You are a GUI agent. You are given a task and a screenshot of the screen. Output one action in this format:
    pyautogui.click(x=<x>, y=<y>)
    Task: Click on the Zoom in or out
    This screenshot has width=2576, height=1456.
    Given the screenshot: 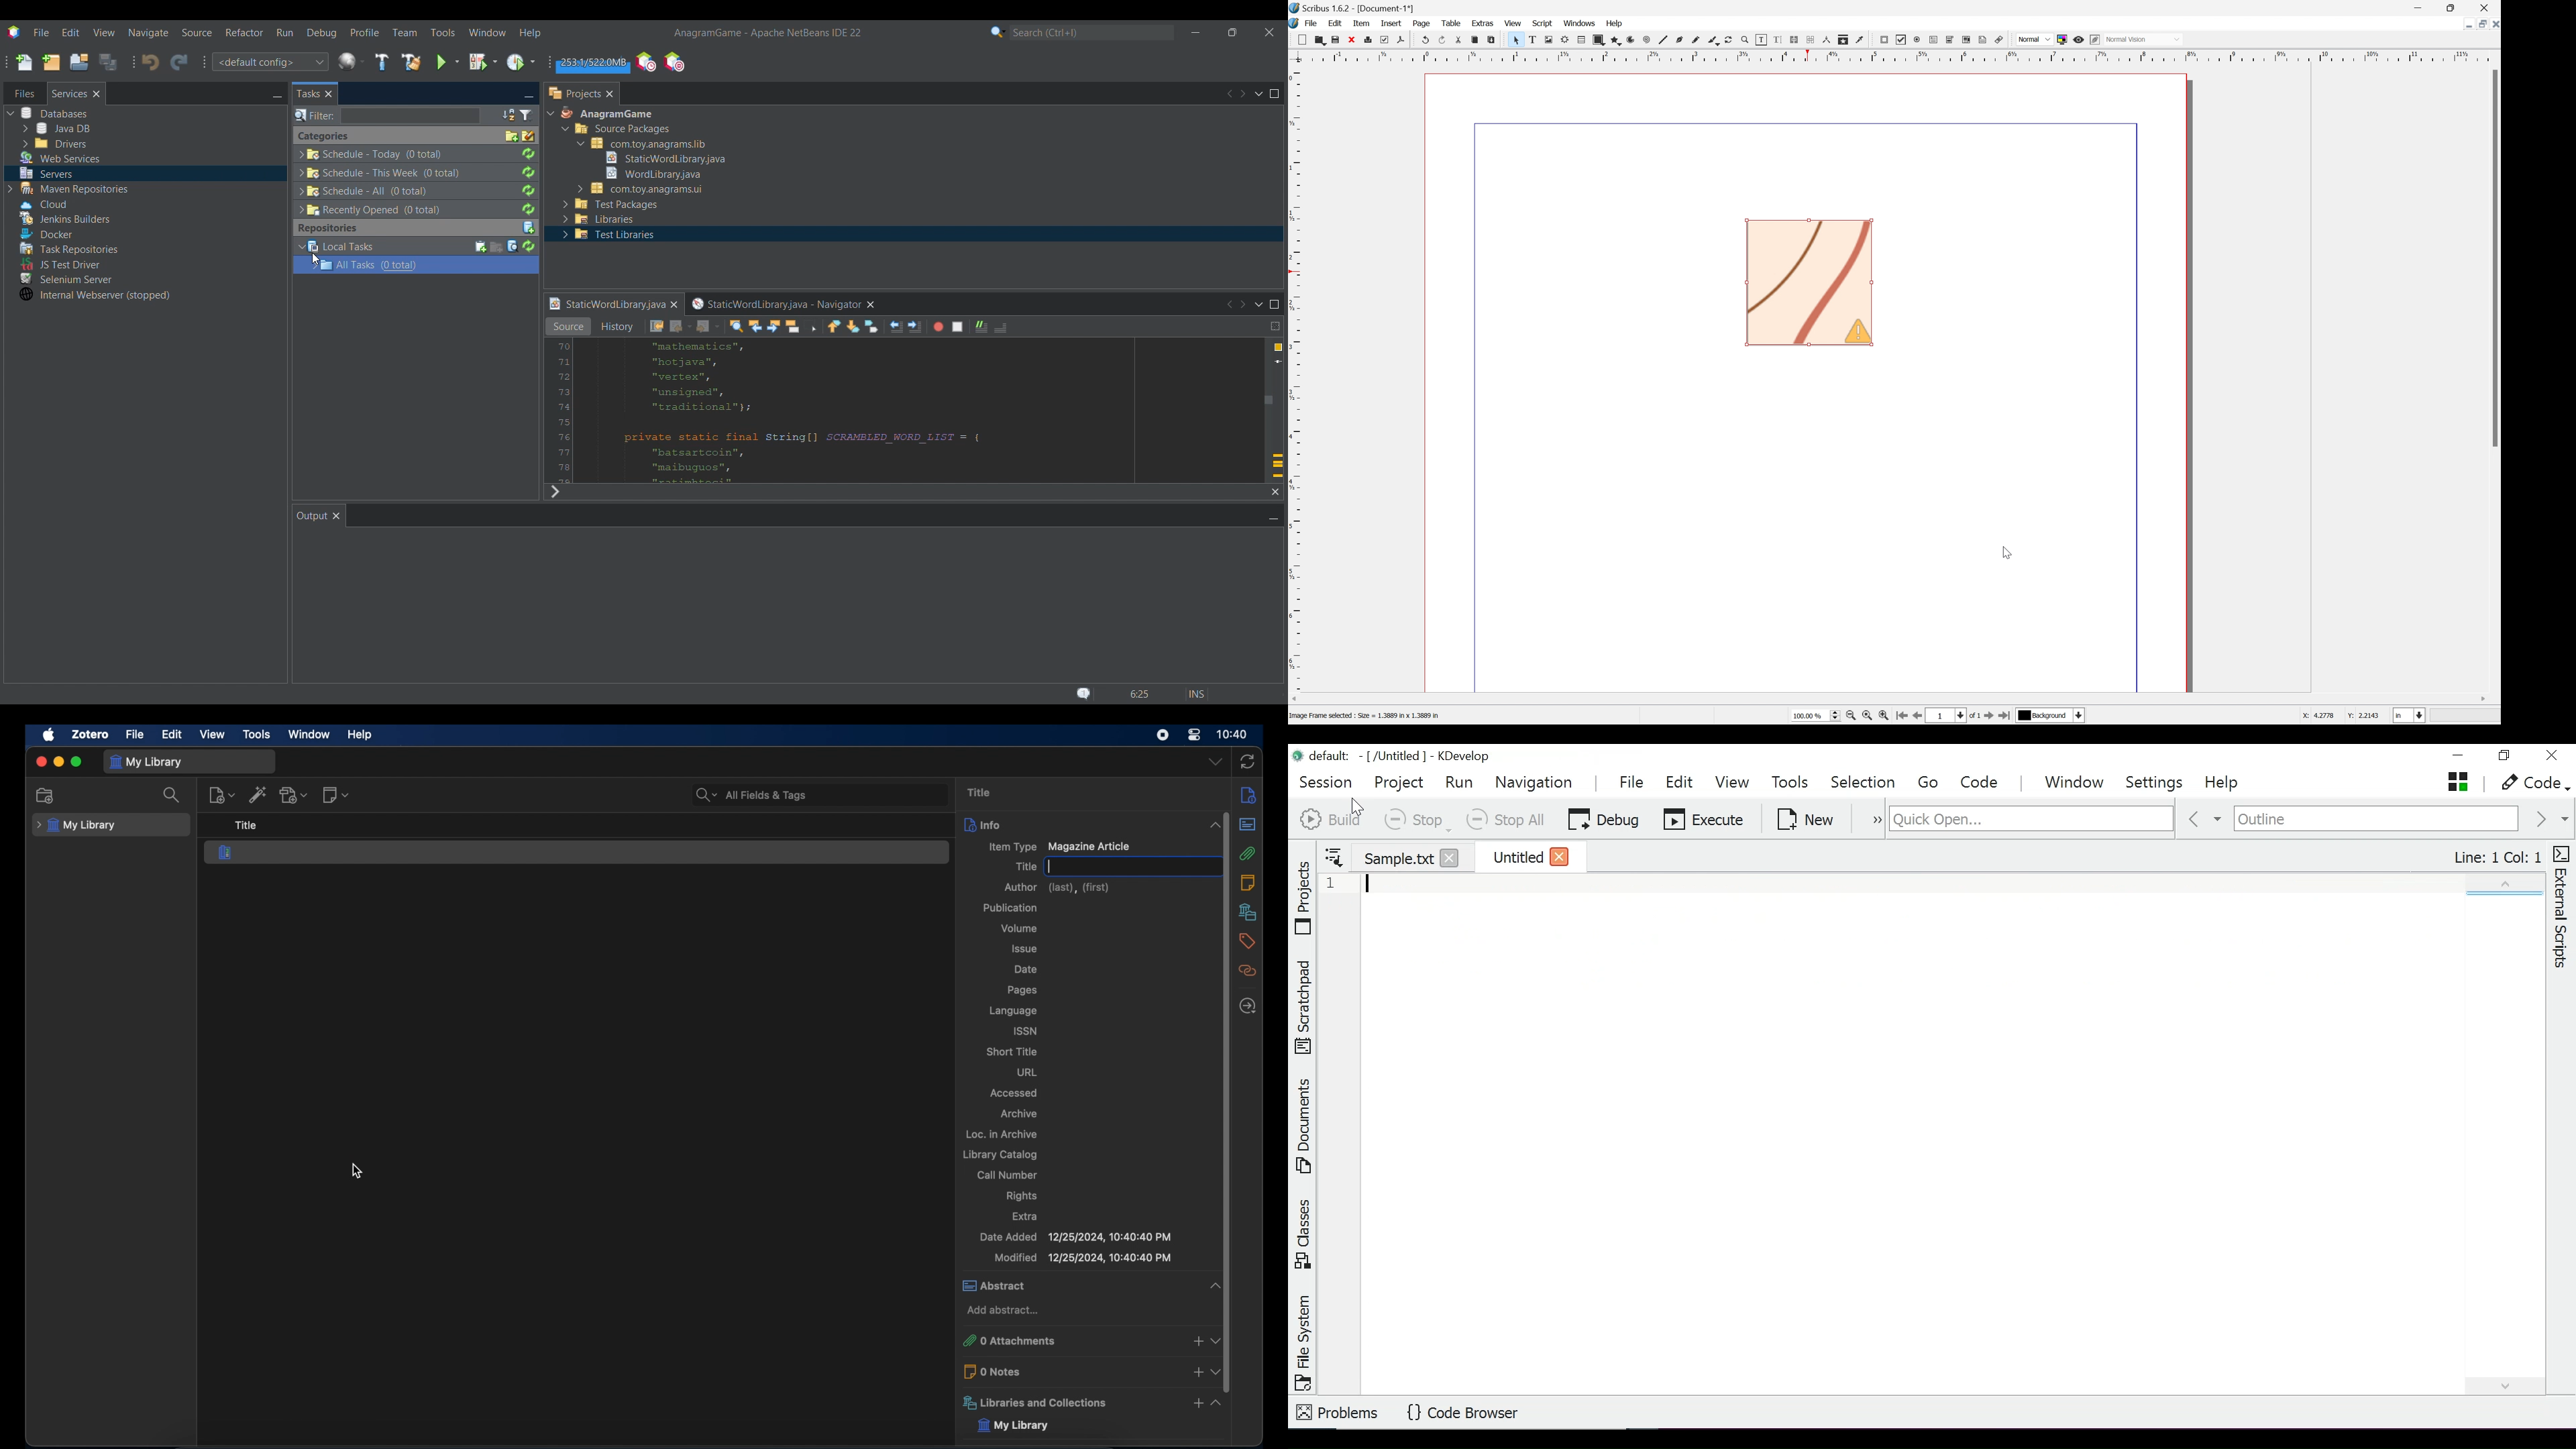 What is the action you would take?
    pyautogui.click(x=1747, y=39)
    